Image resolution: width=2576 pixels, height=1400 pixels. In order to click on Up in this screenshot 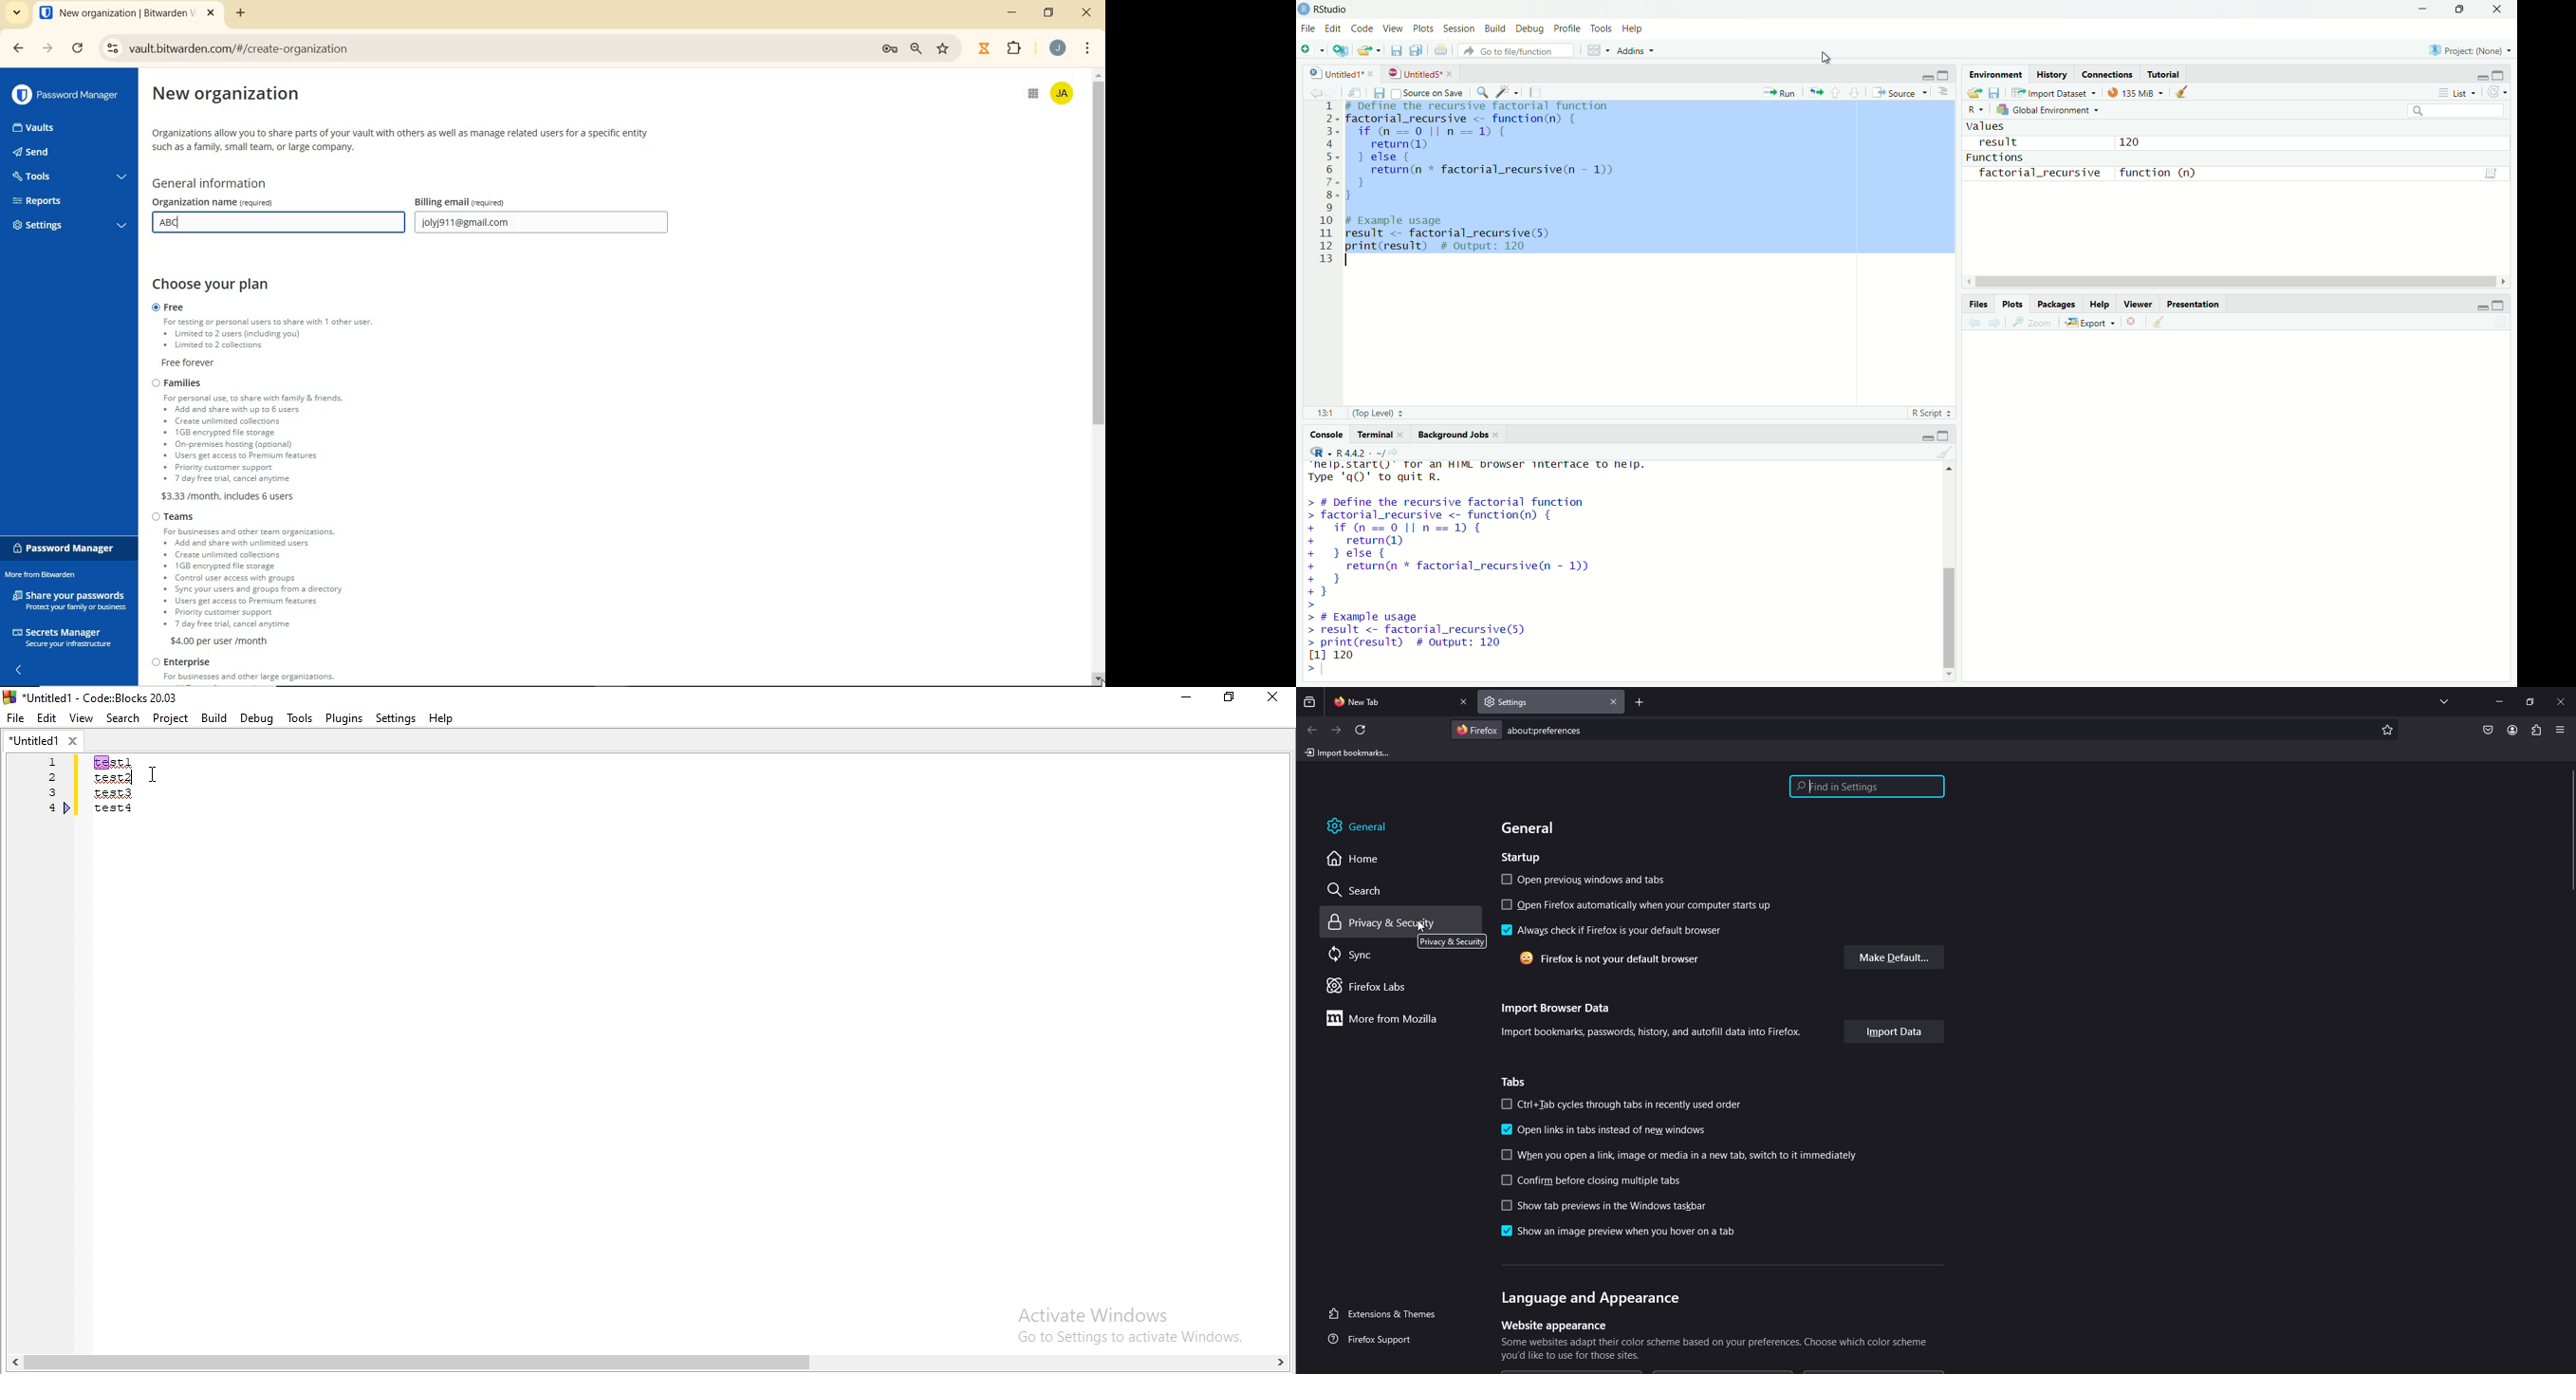, I will do `click(1953, 468)`.